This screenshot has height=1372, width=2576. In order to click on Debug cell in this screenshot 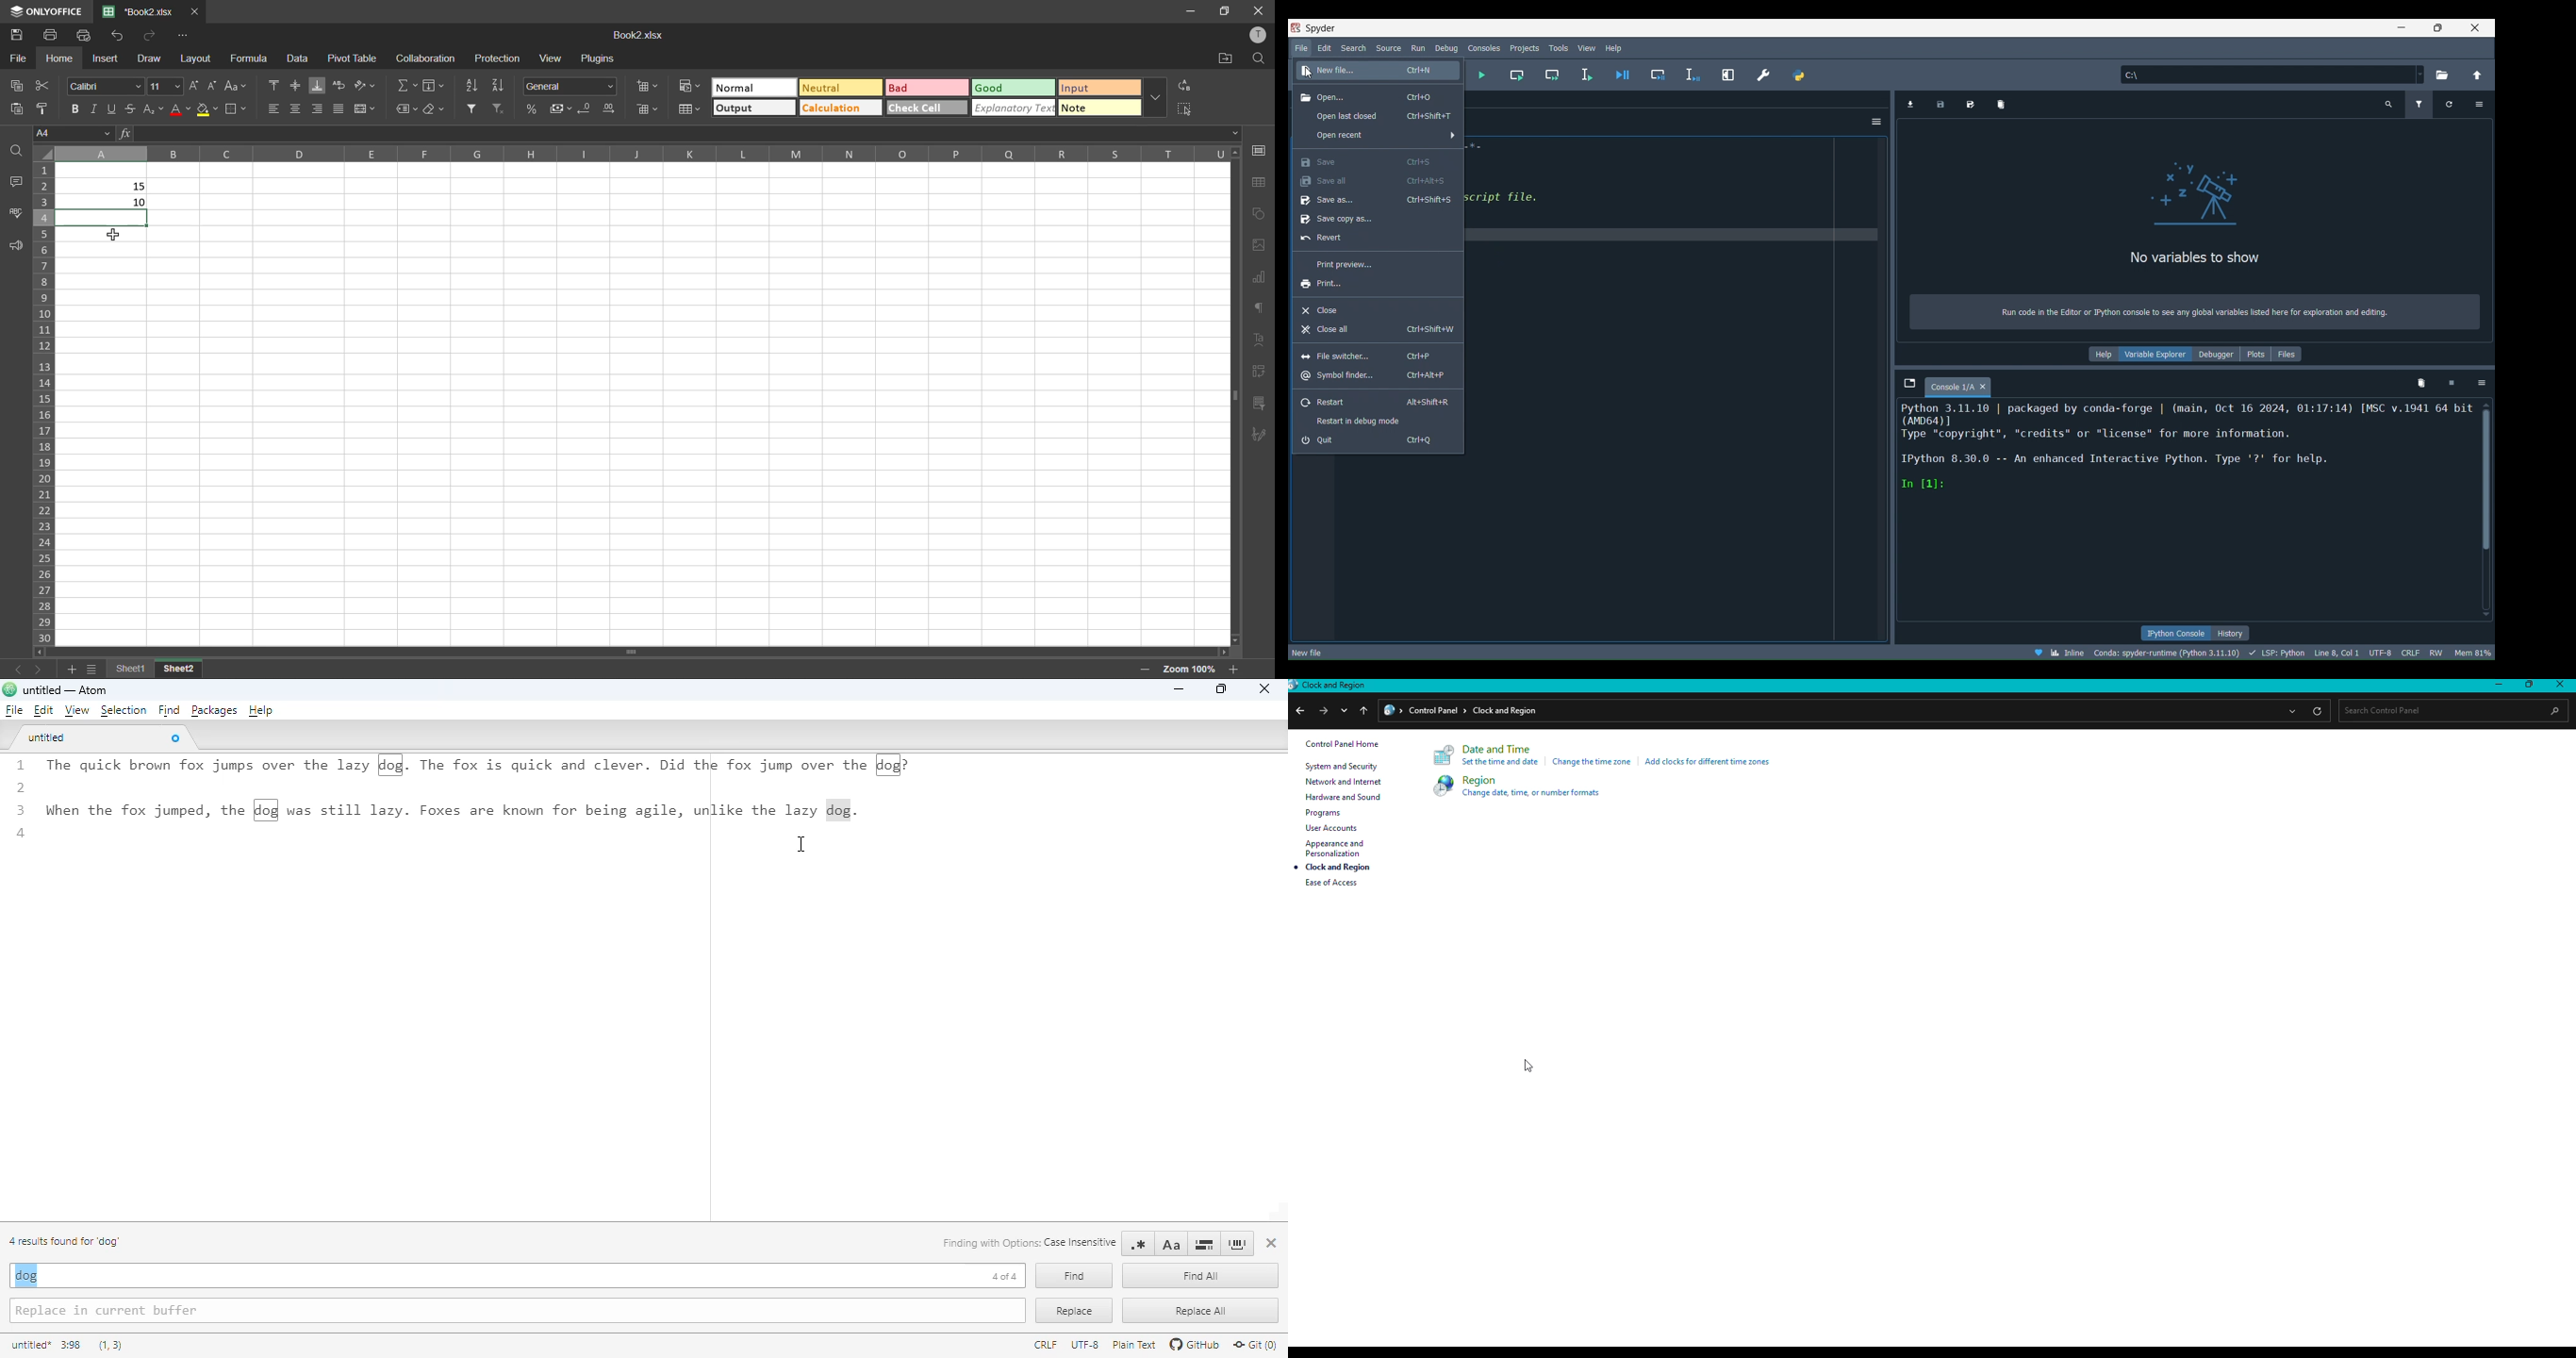, I will do `click(1651, 75)`.